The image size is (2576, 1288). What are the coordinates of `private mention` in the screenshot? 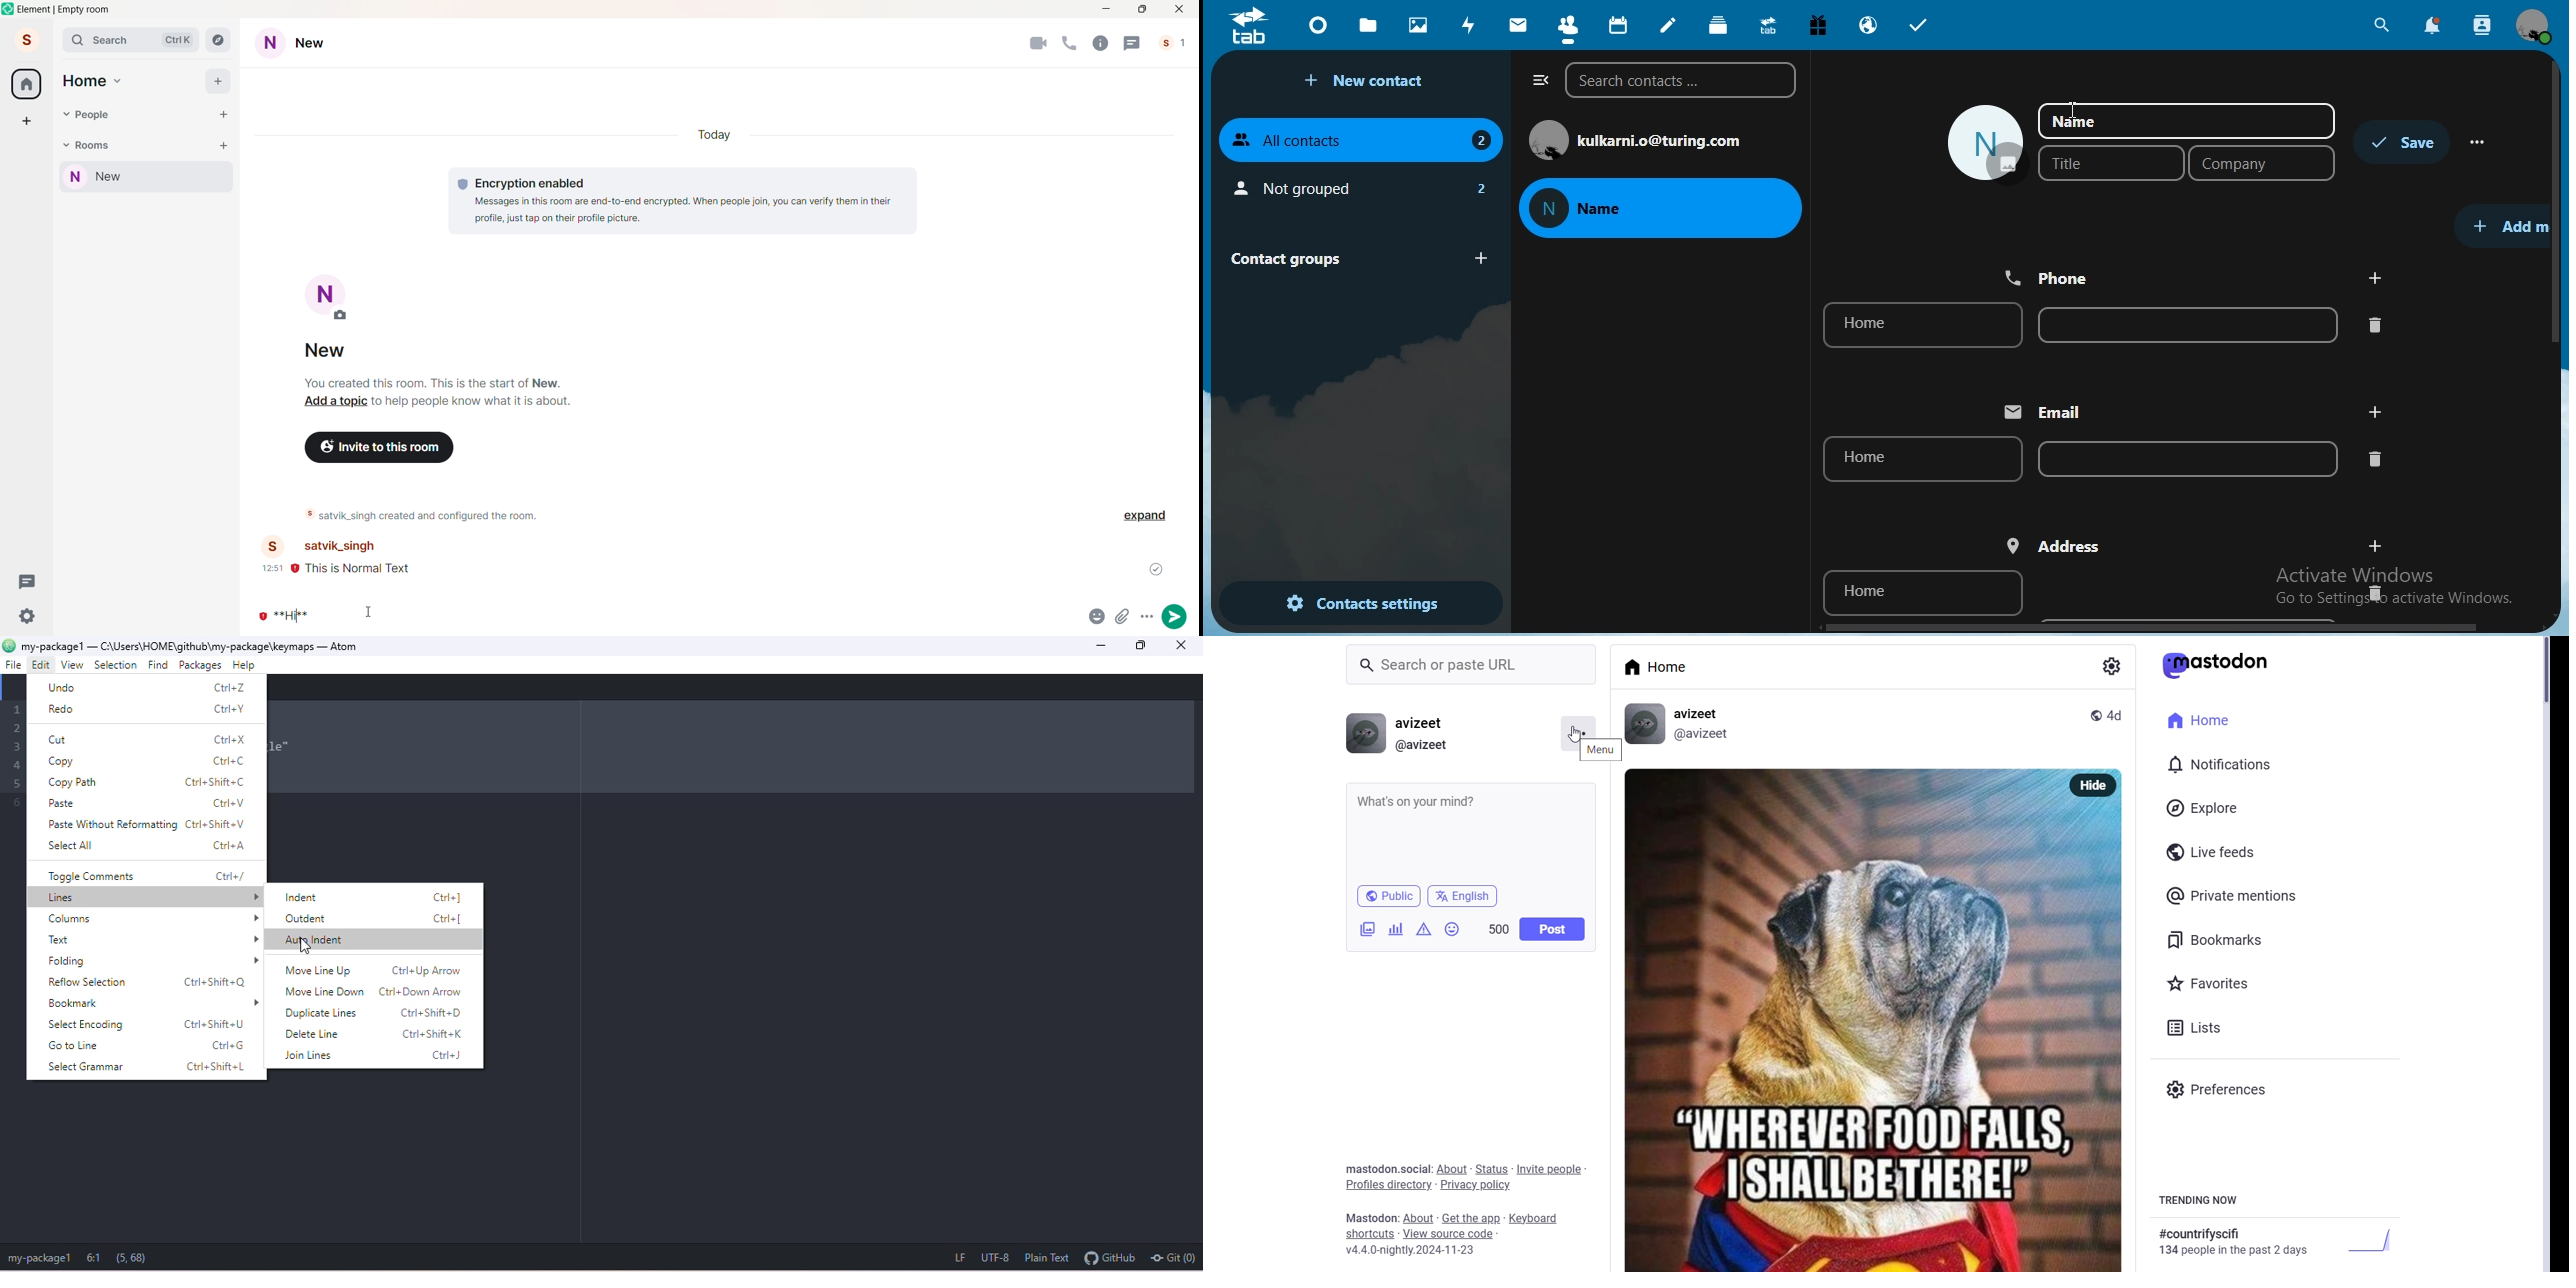 It's located at (2233, 894).